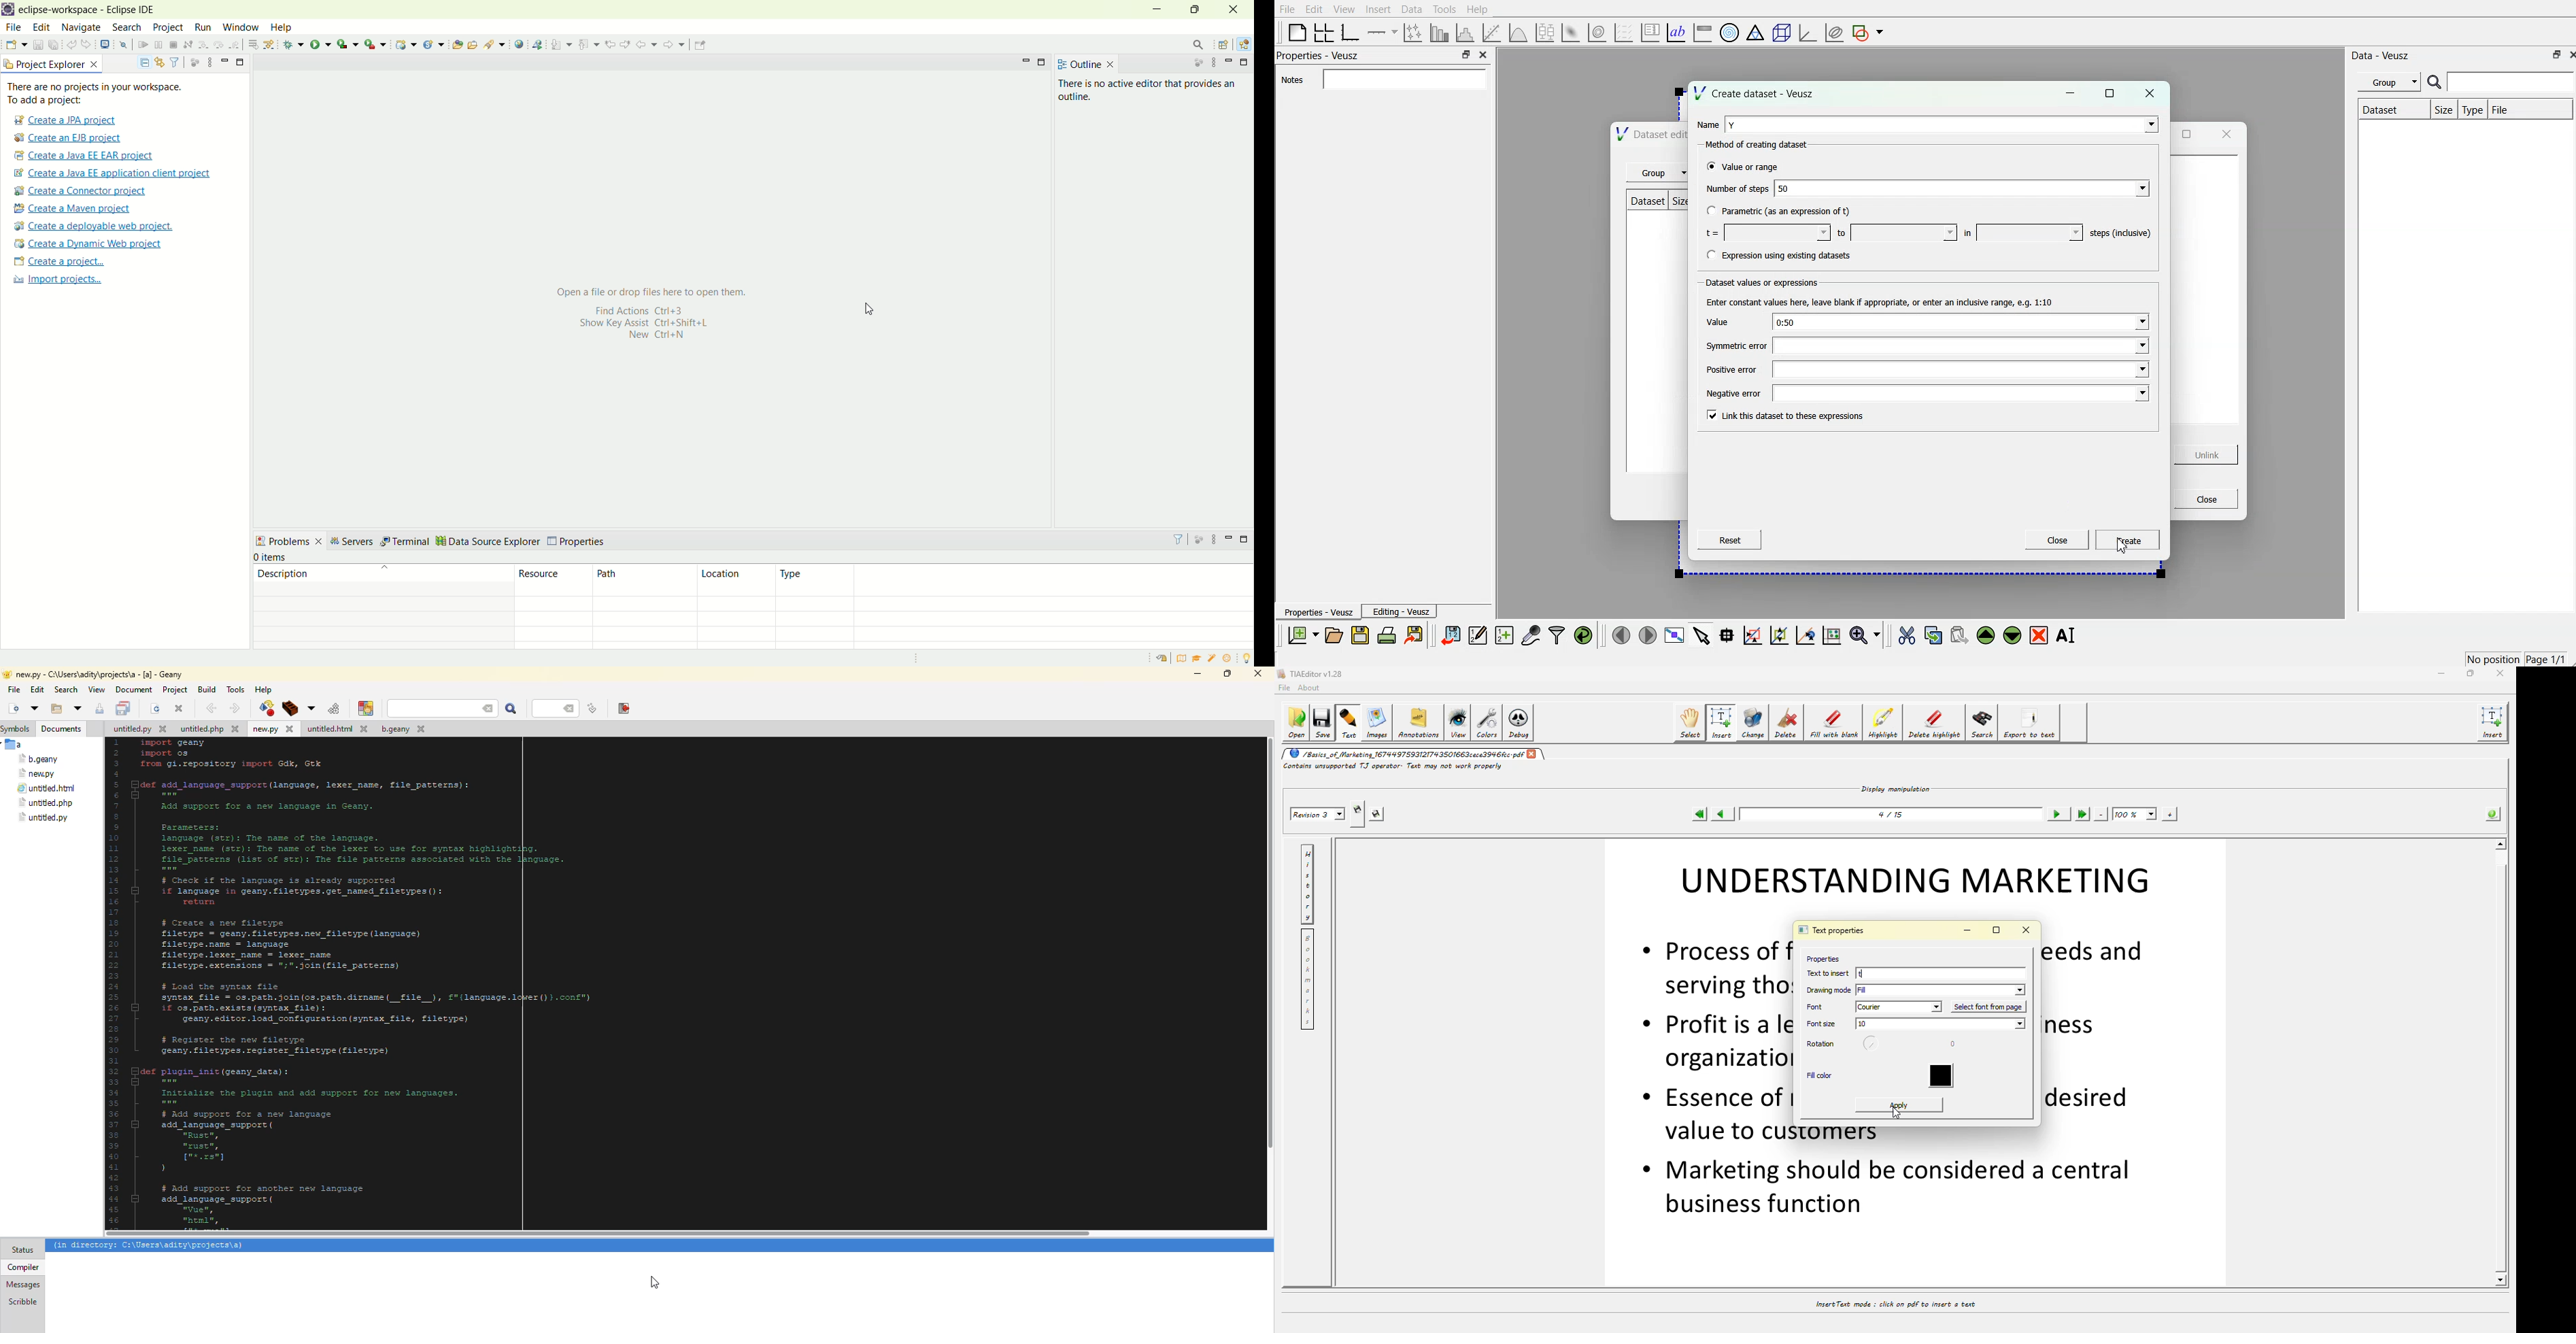  I want to click on checkbox, so click(1708, 416).